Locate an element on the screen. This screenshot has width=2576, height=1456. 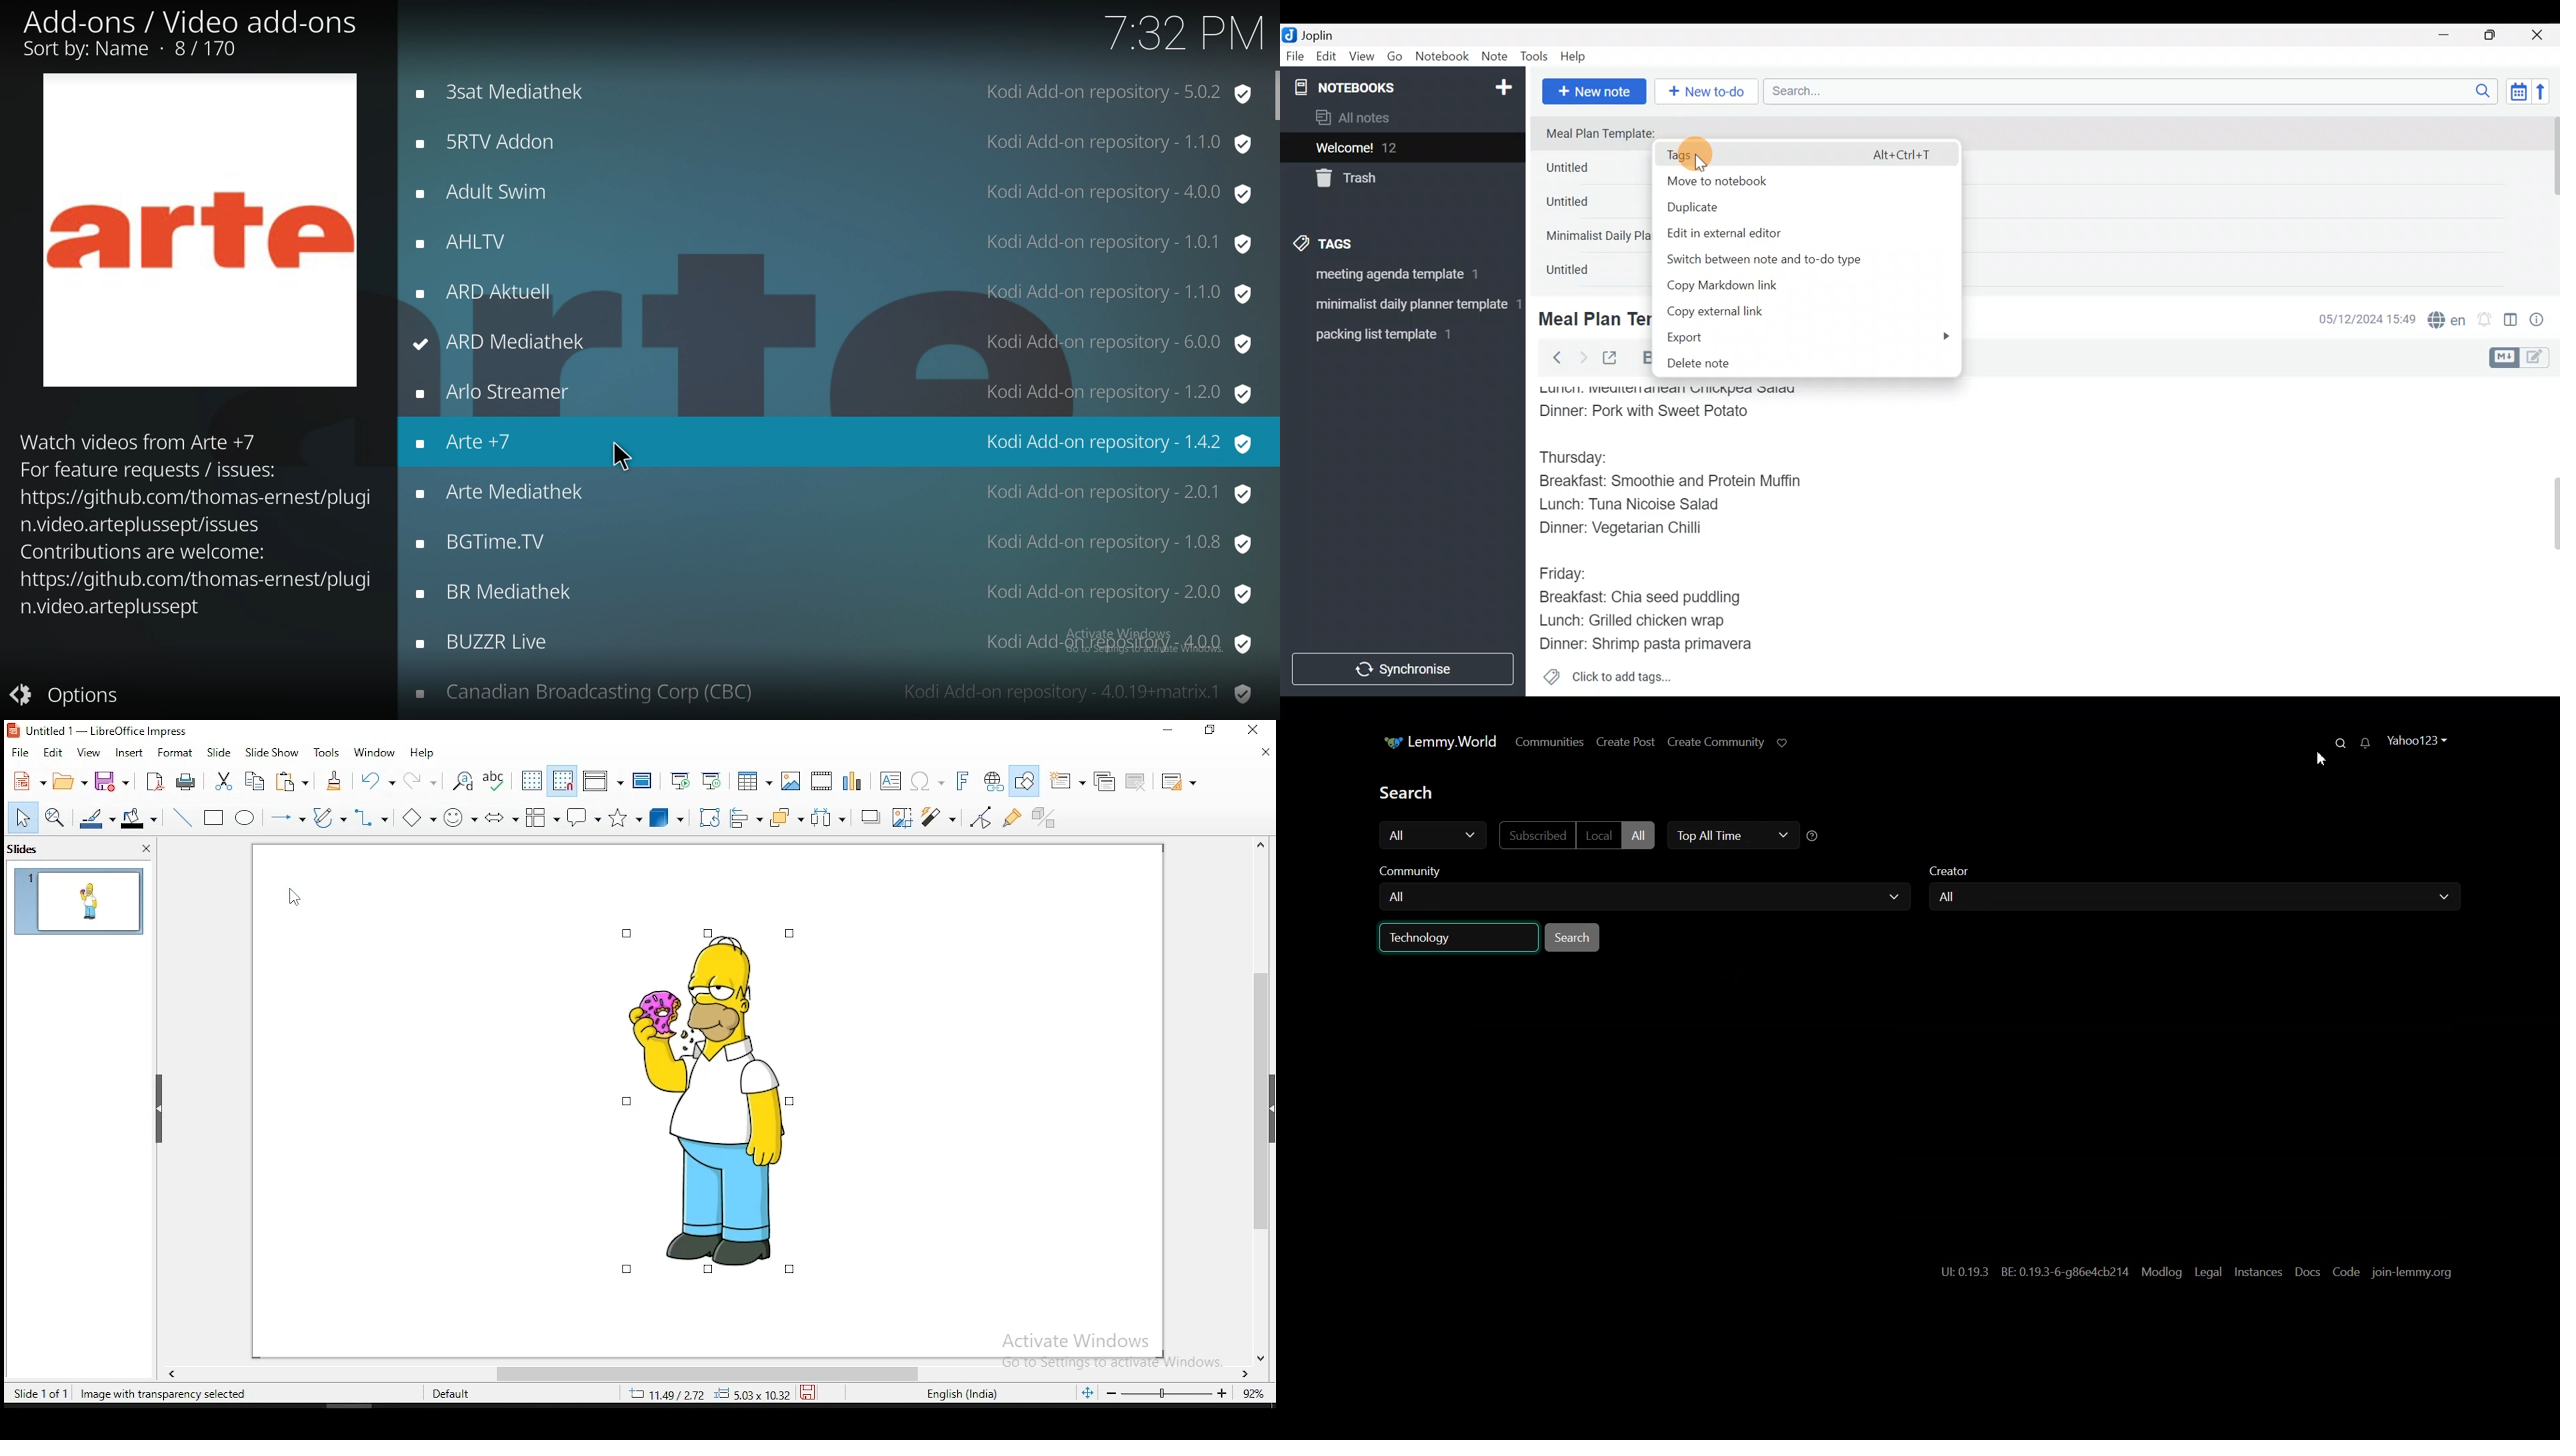
Text is located at coordinates (1405, 791).